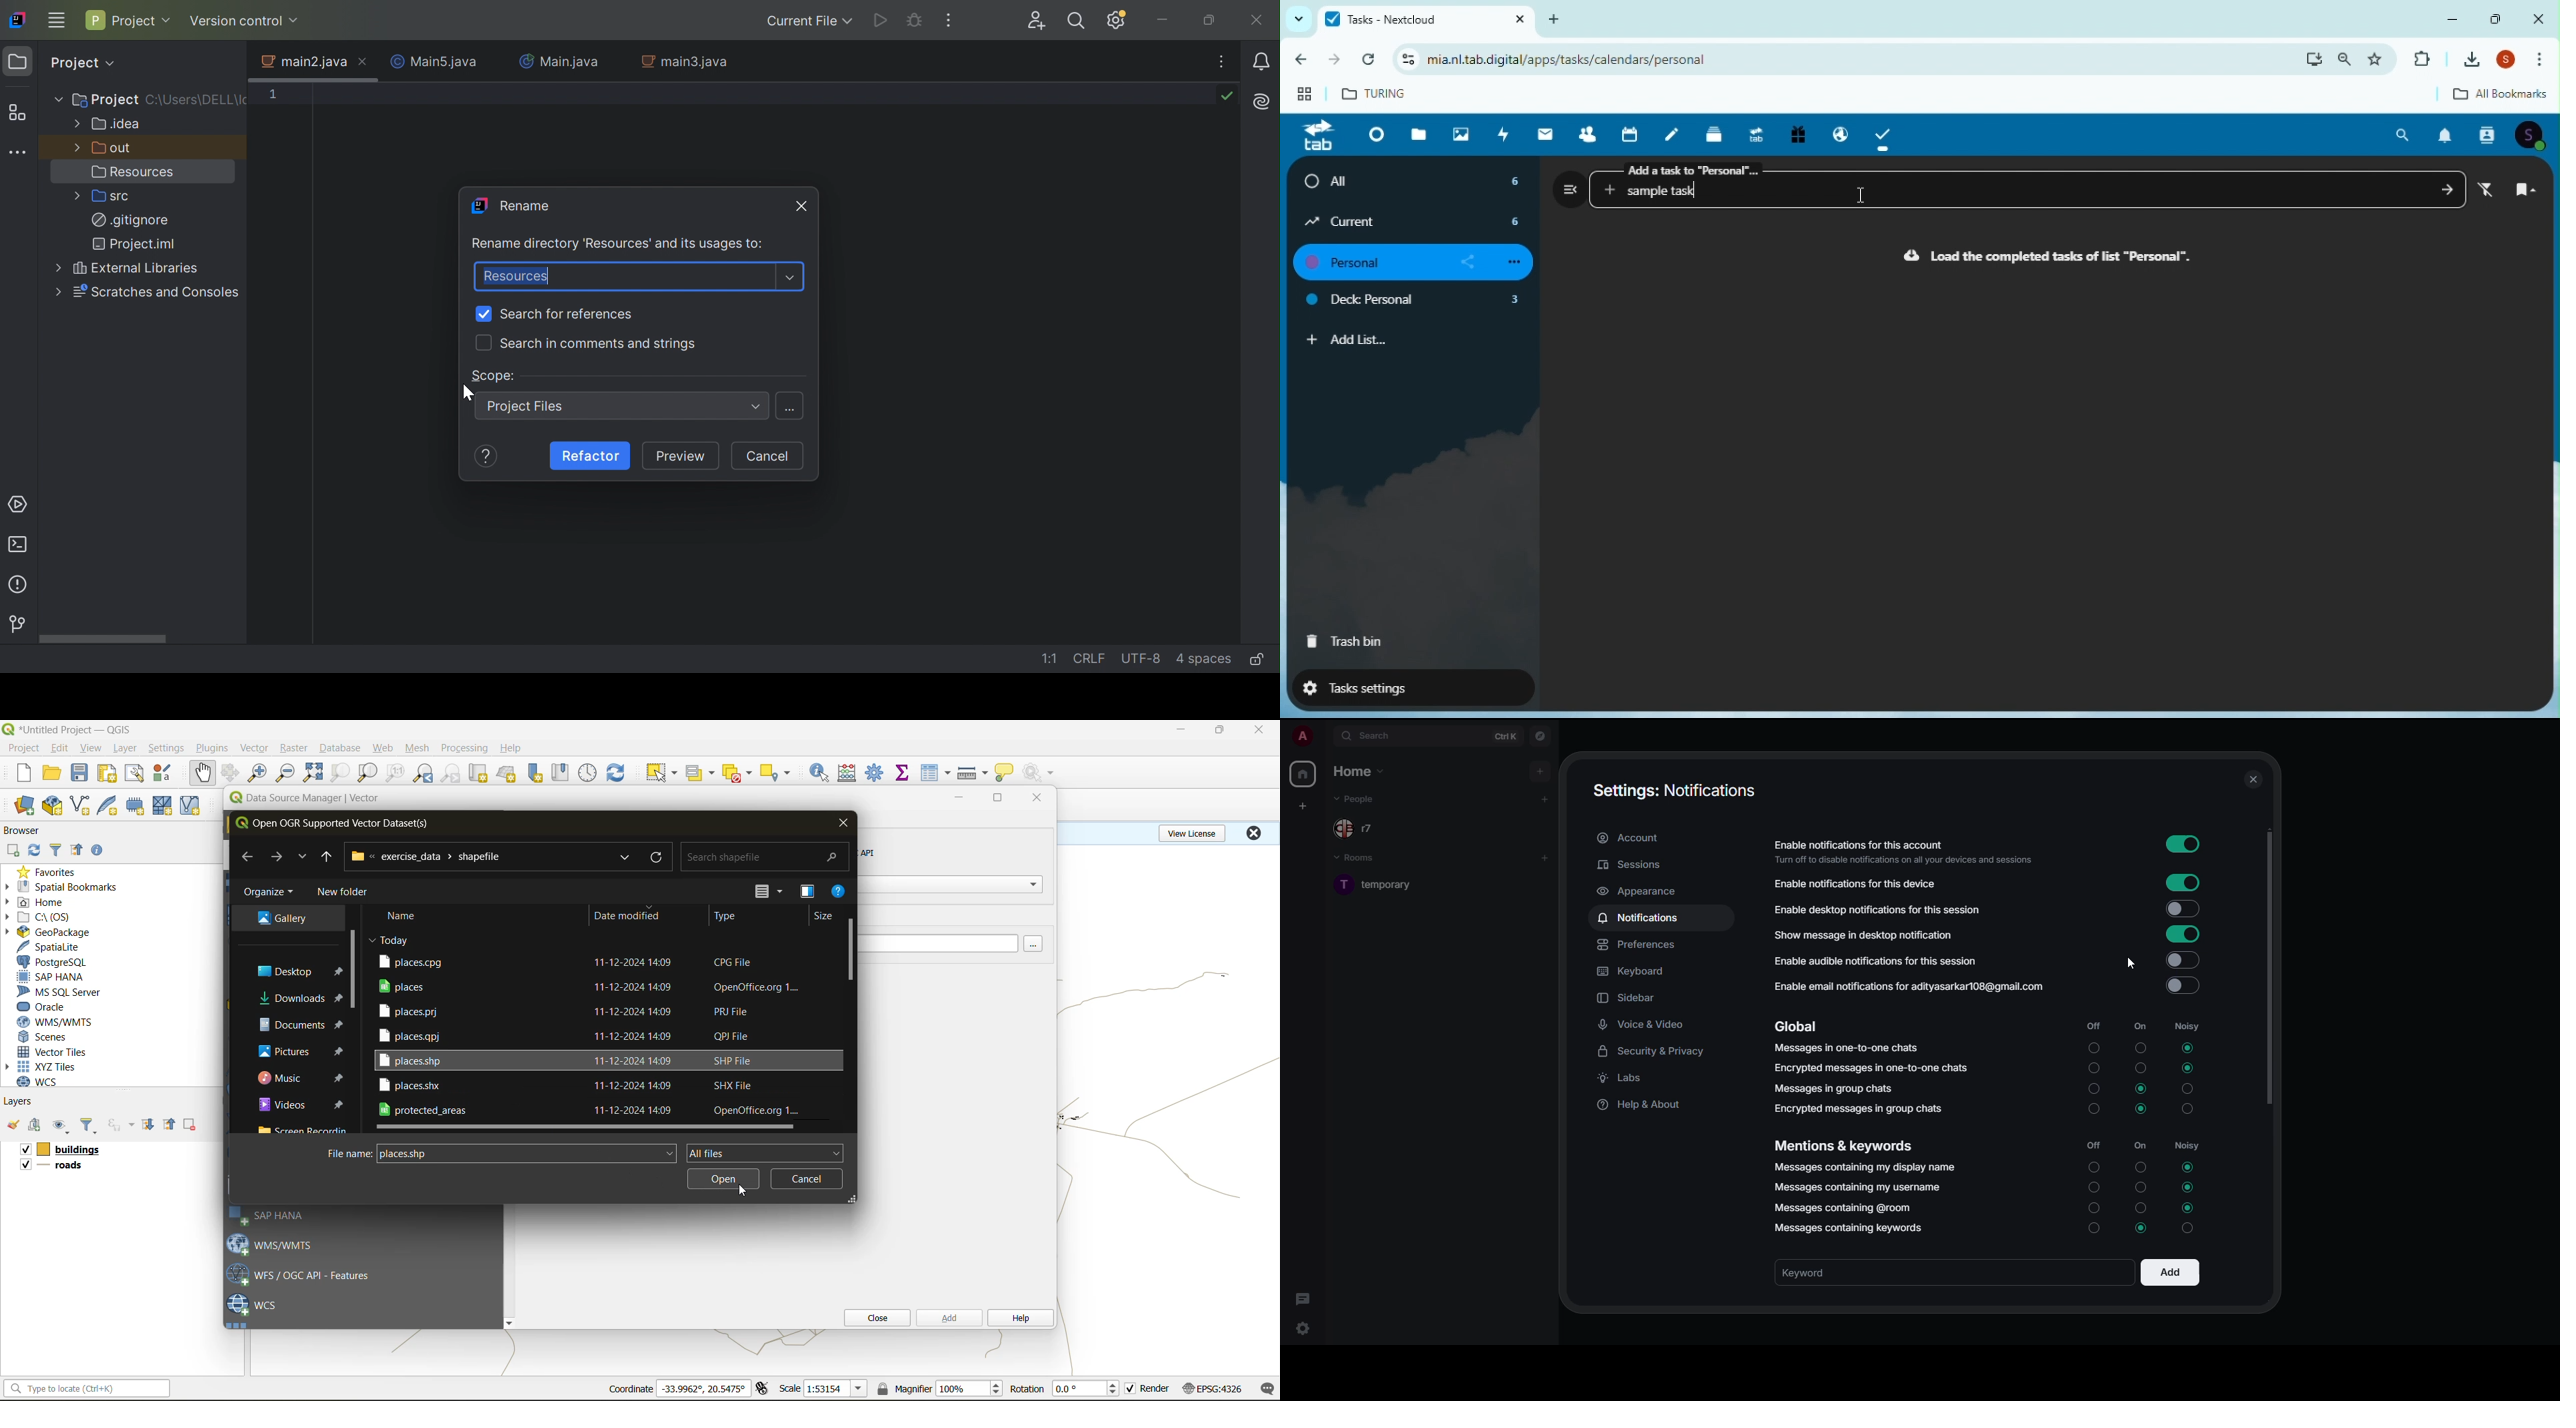  I want to click on preferences, so click(1639, 945).